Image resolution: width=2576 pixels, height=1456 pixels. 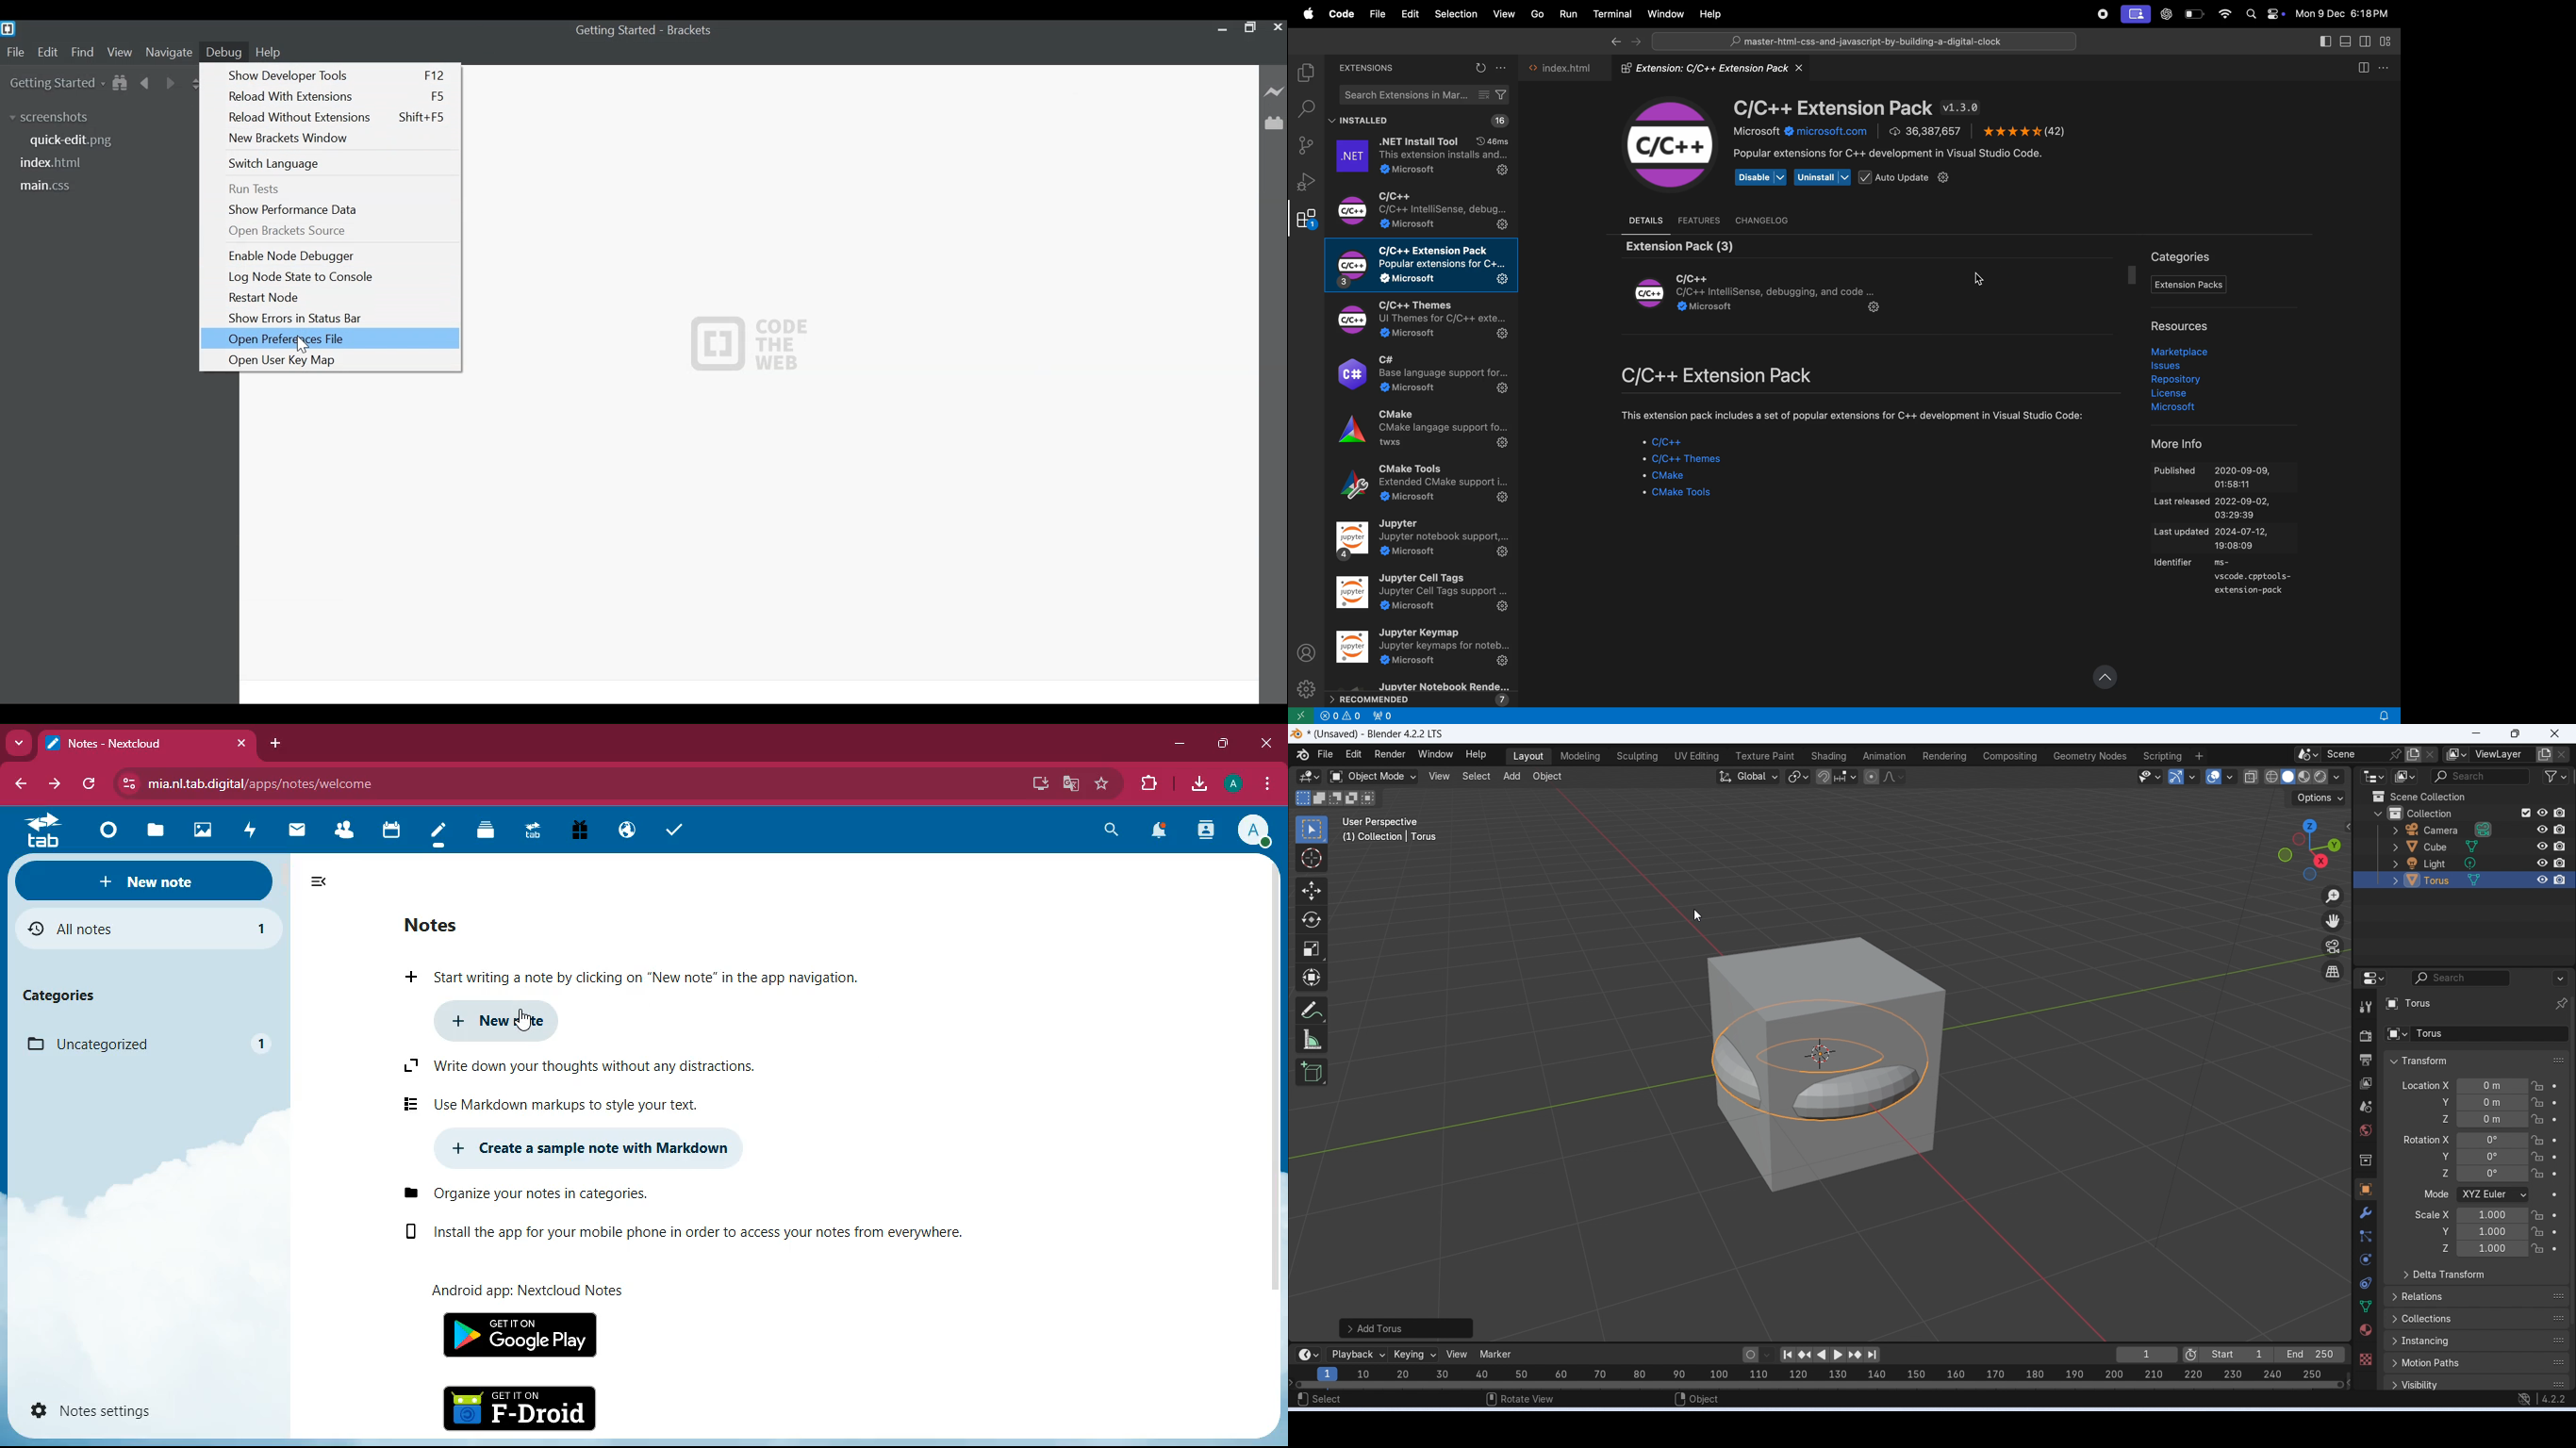 I want to click on Jump to endpoint, so click(x=1877, y=1356).